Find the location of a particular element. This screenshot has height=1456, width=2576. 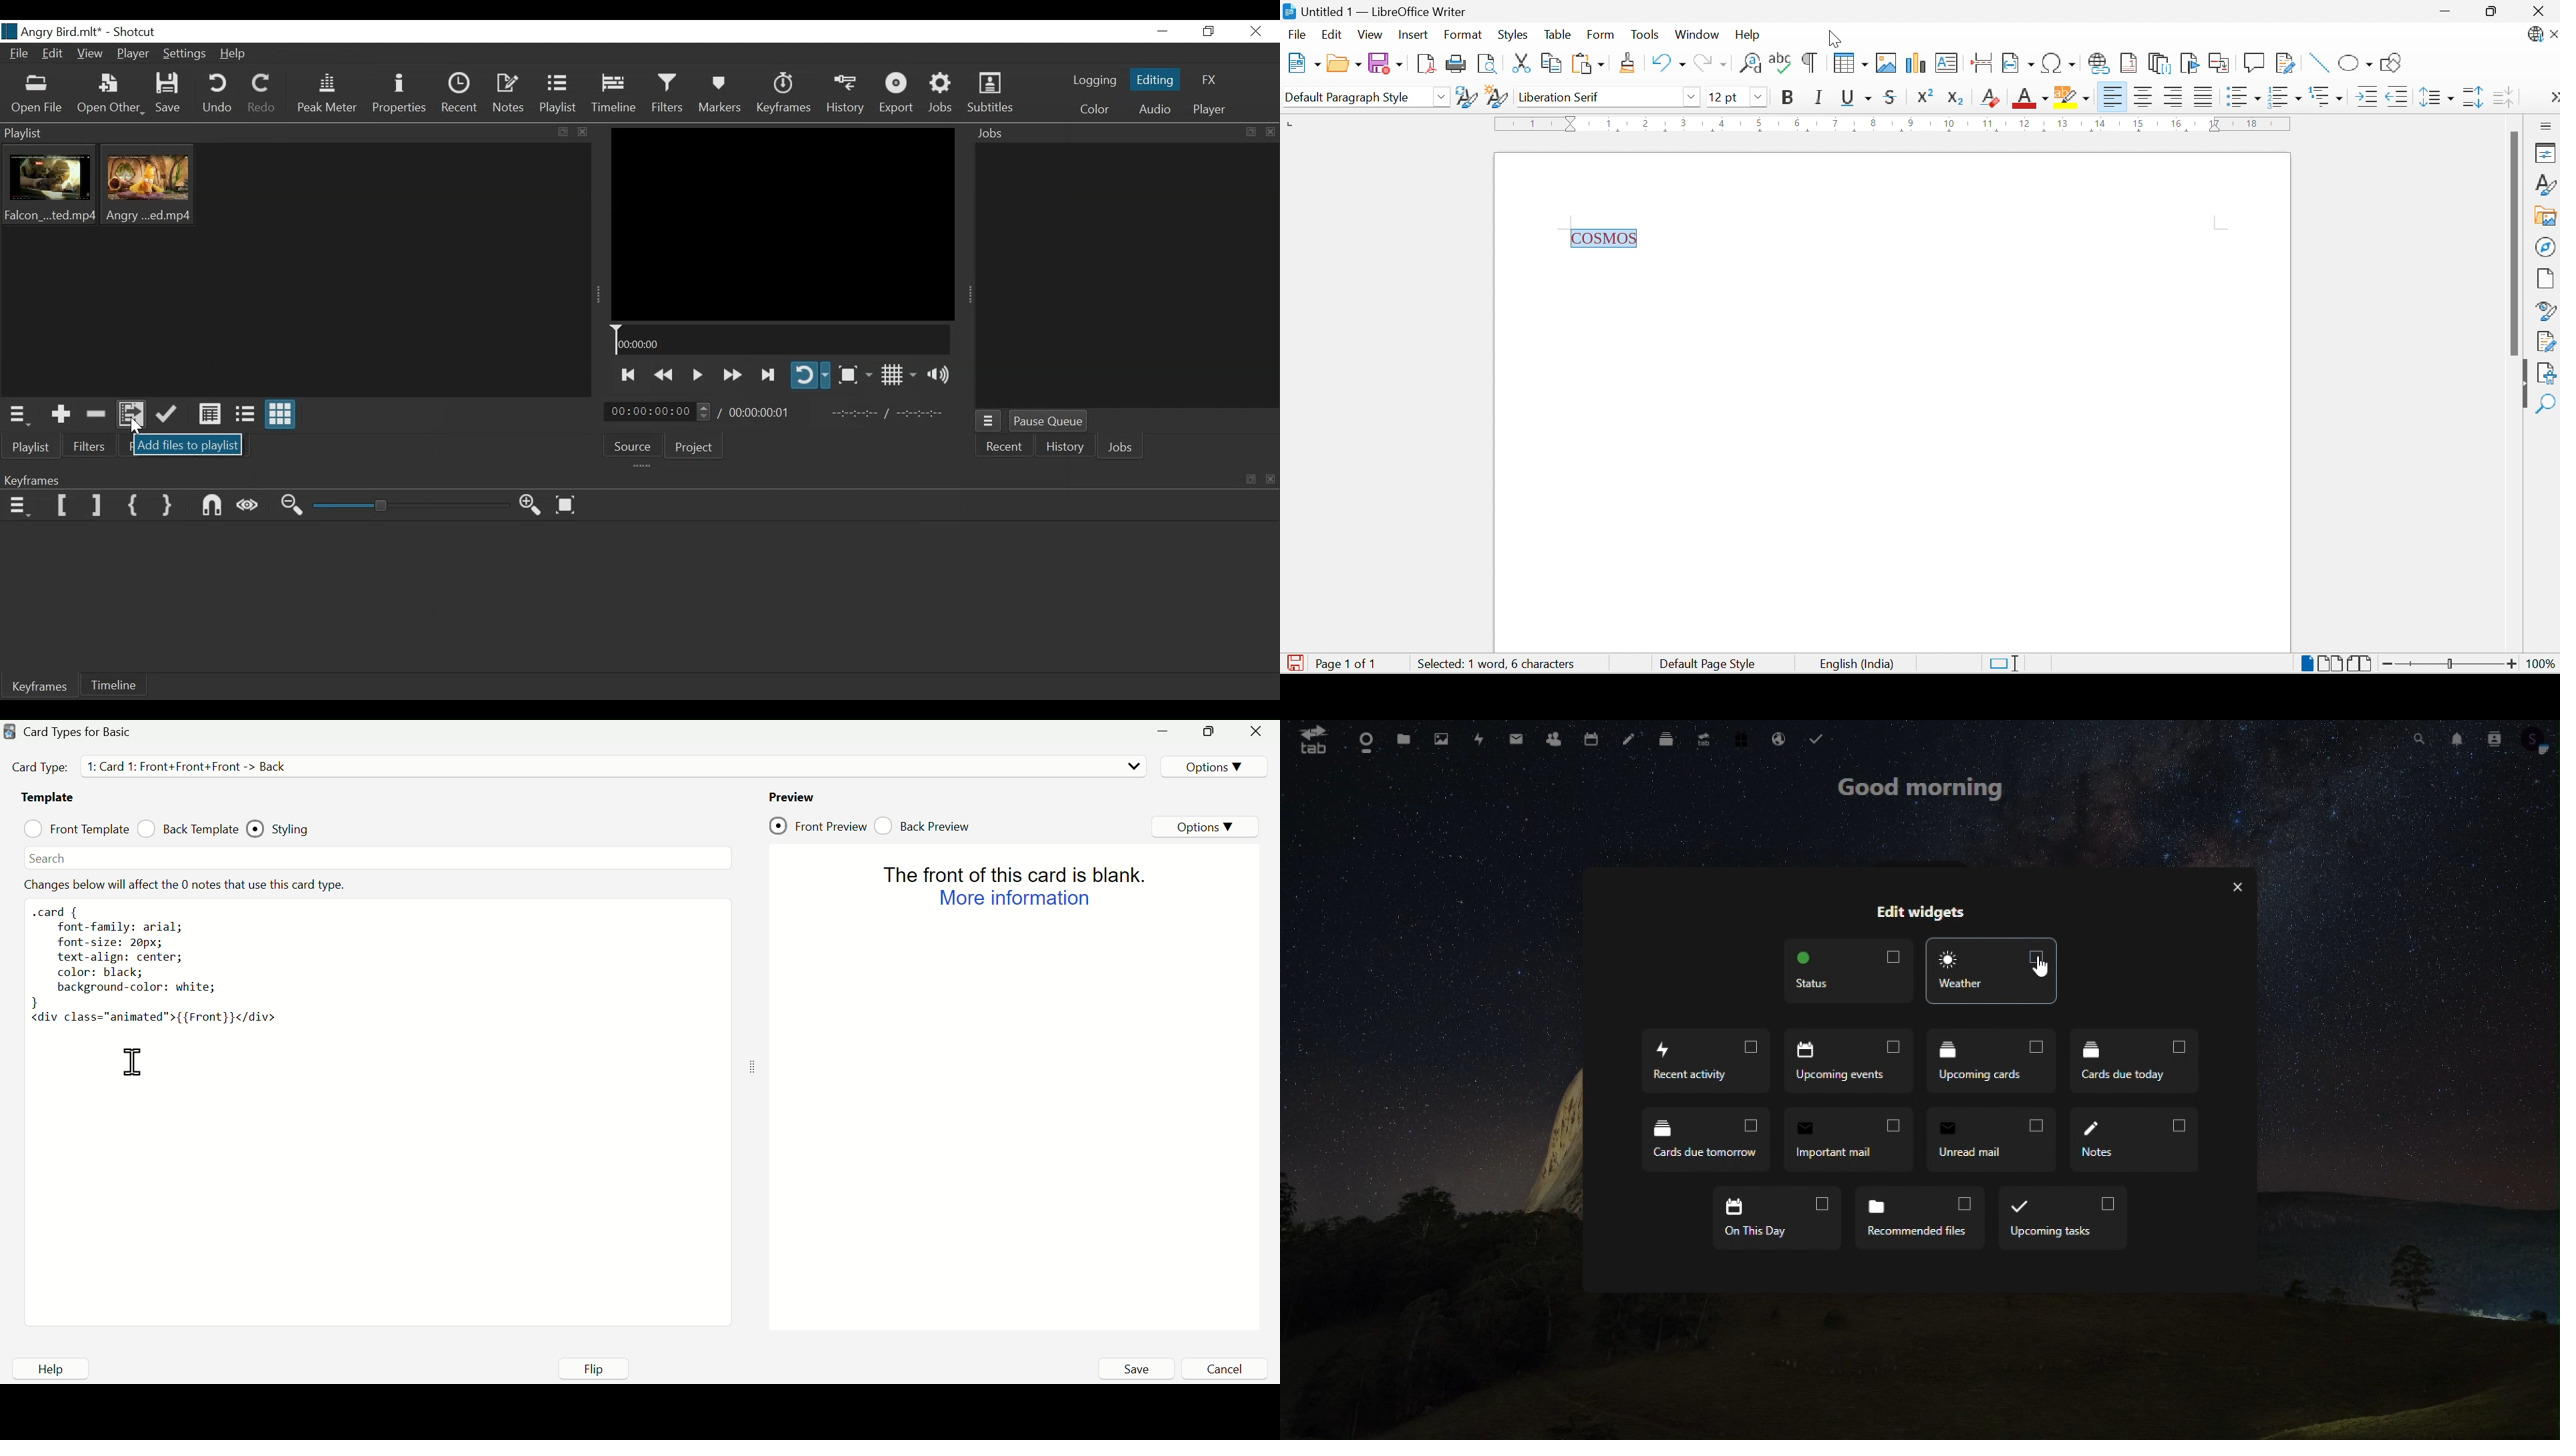

Color is located at coordinates (1093, 108).